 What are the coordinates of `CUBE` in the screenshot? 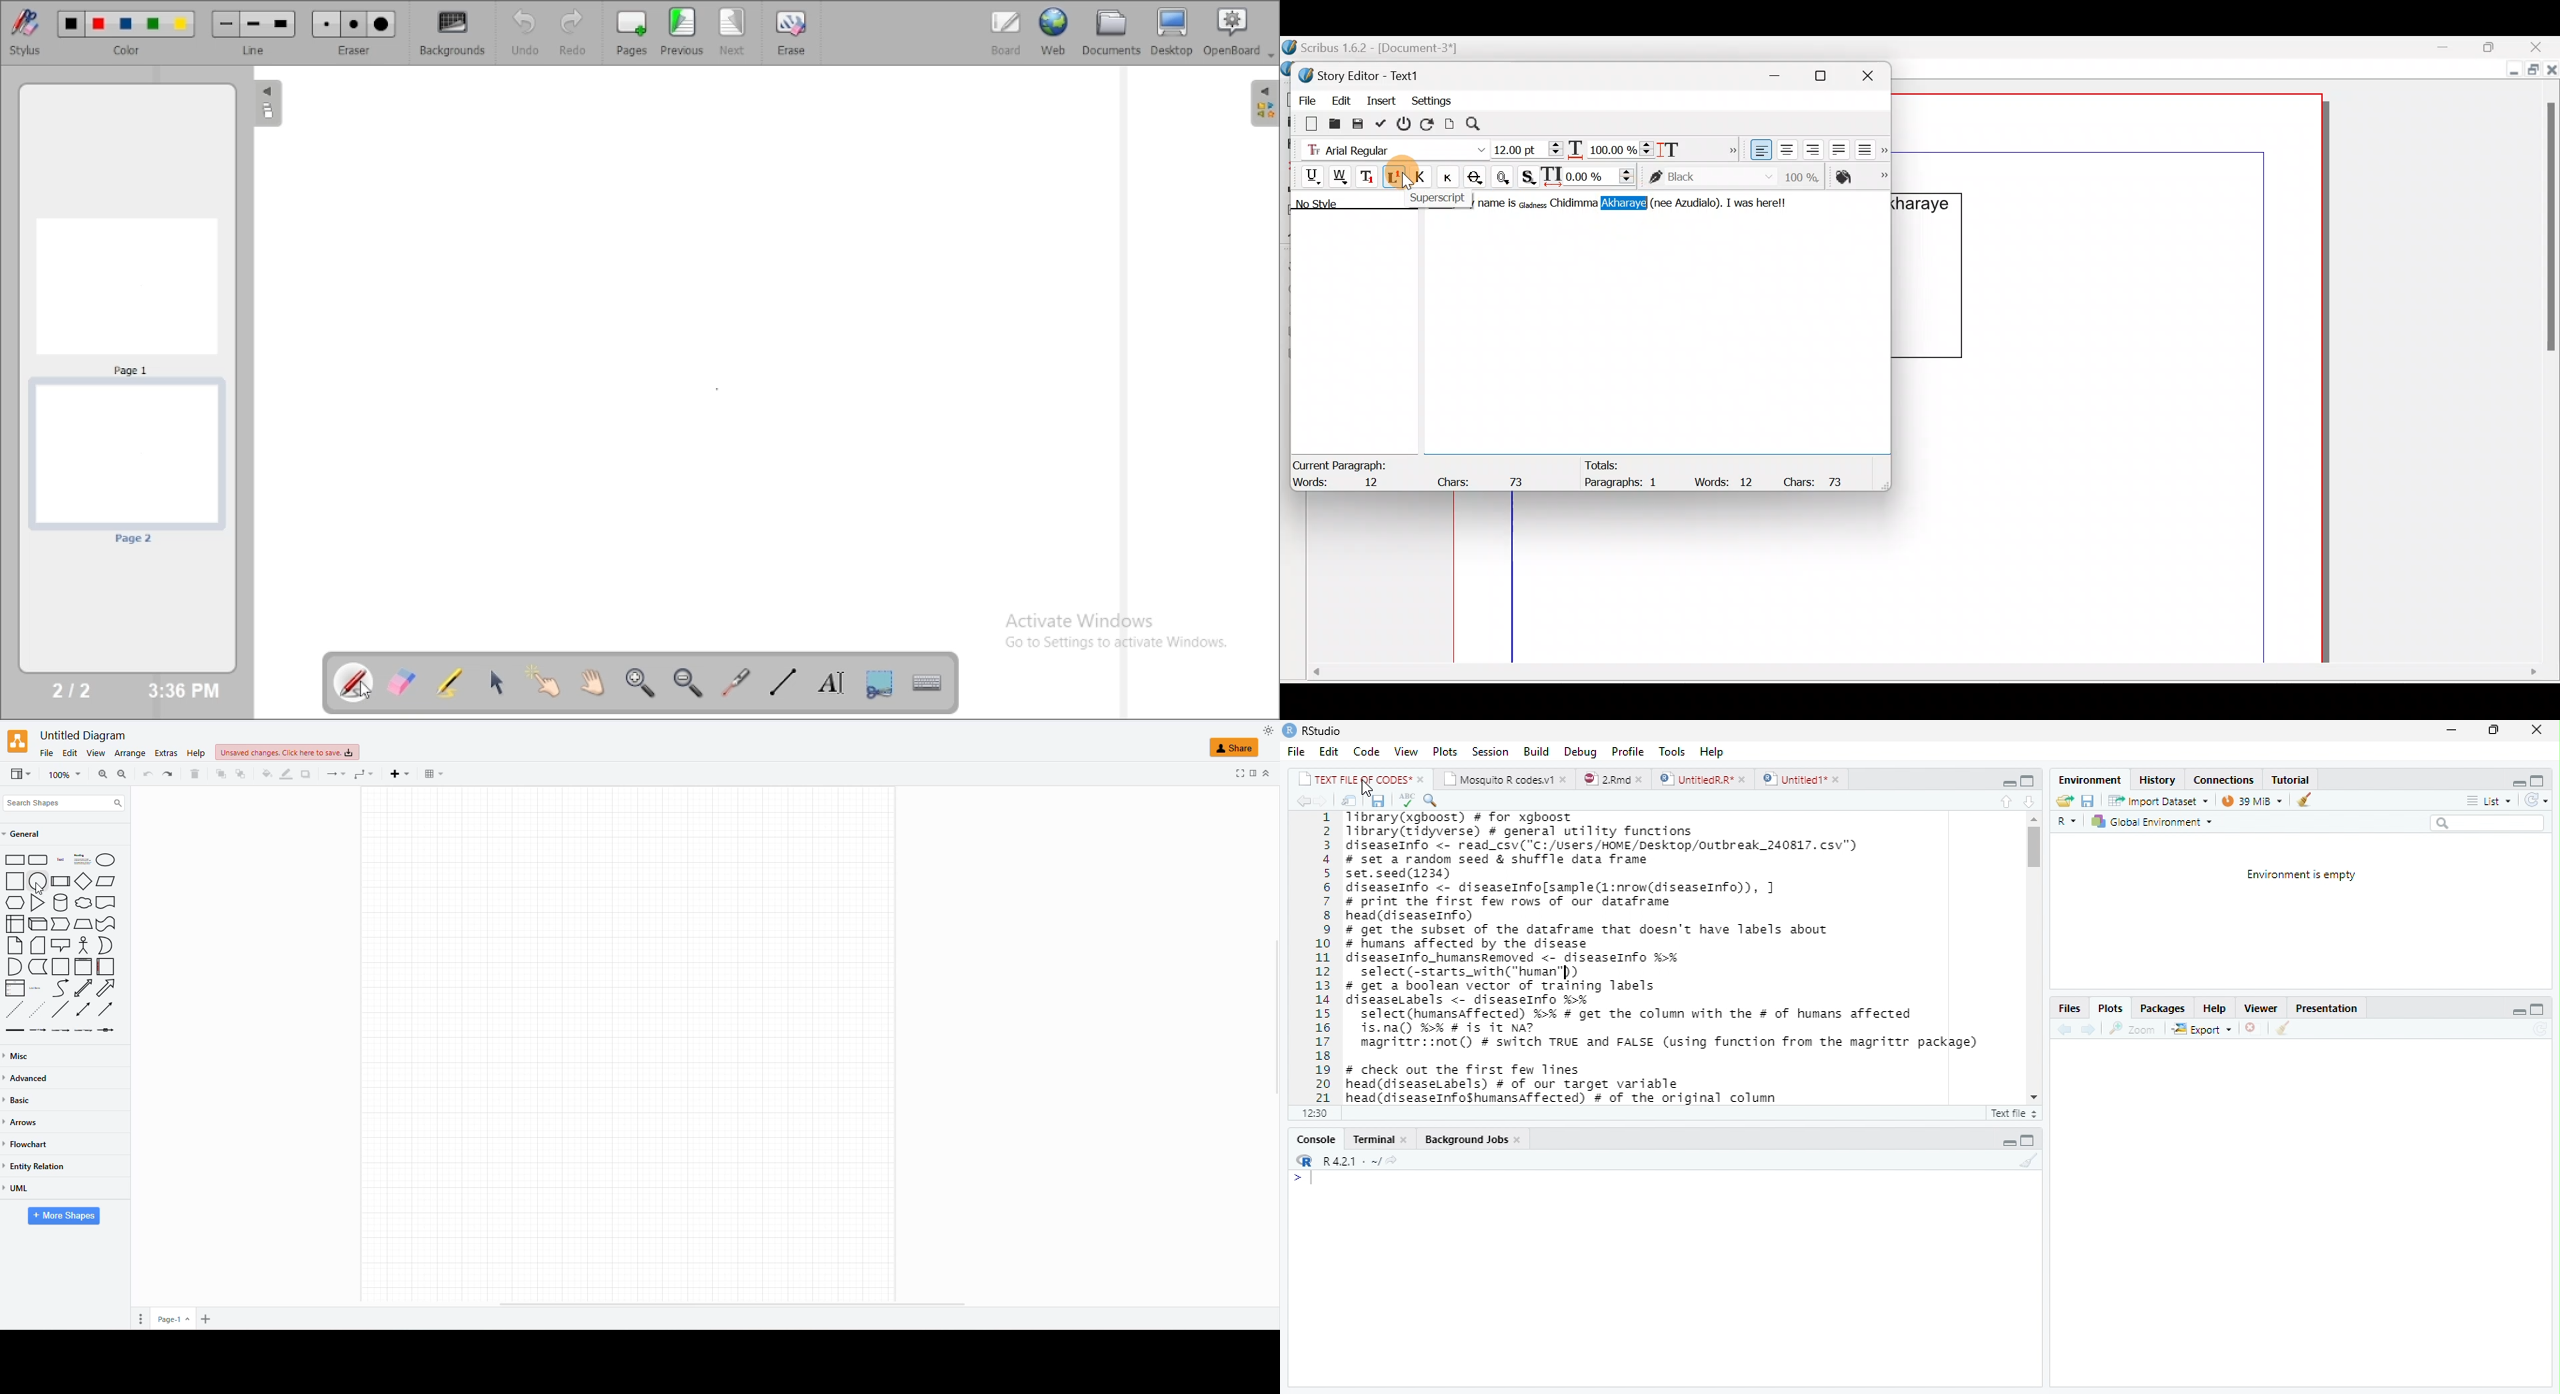 It's located at (36, 922).